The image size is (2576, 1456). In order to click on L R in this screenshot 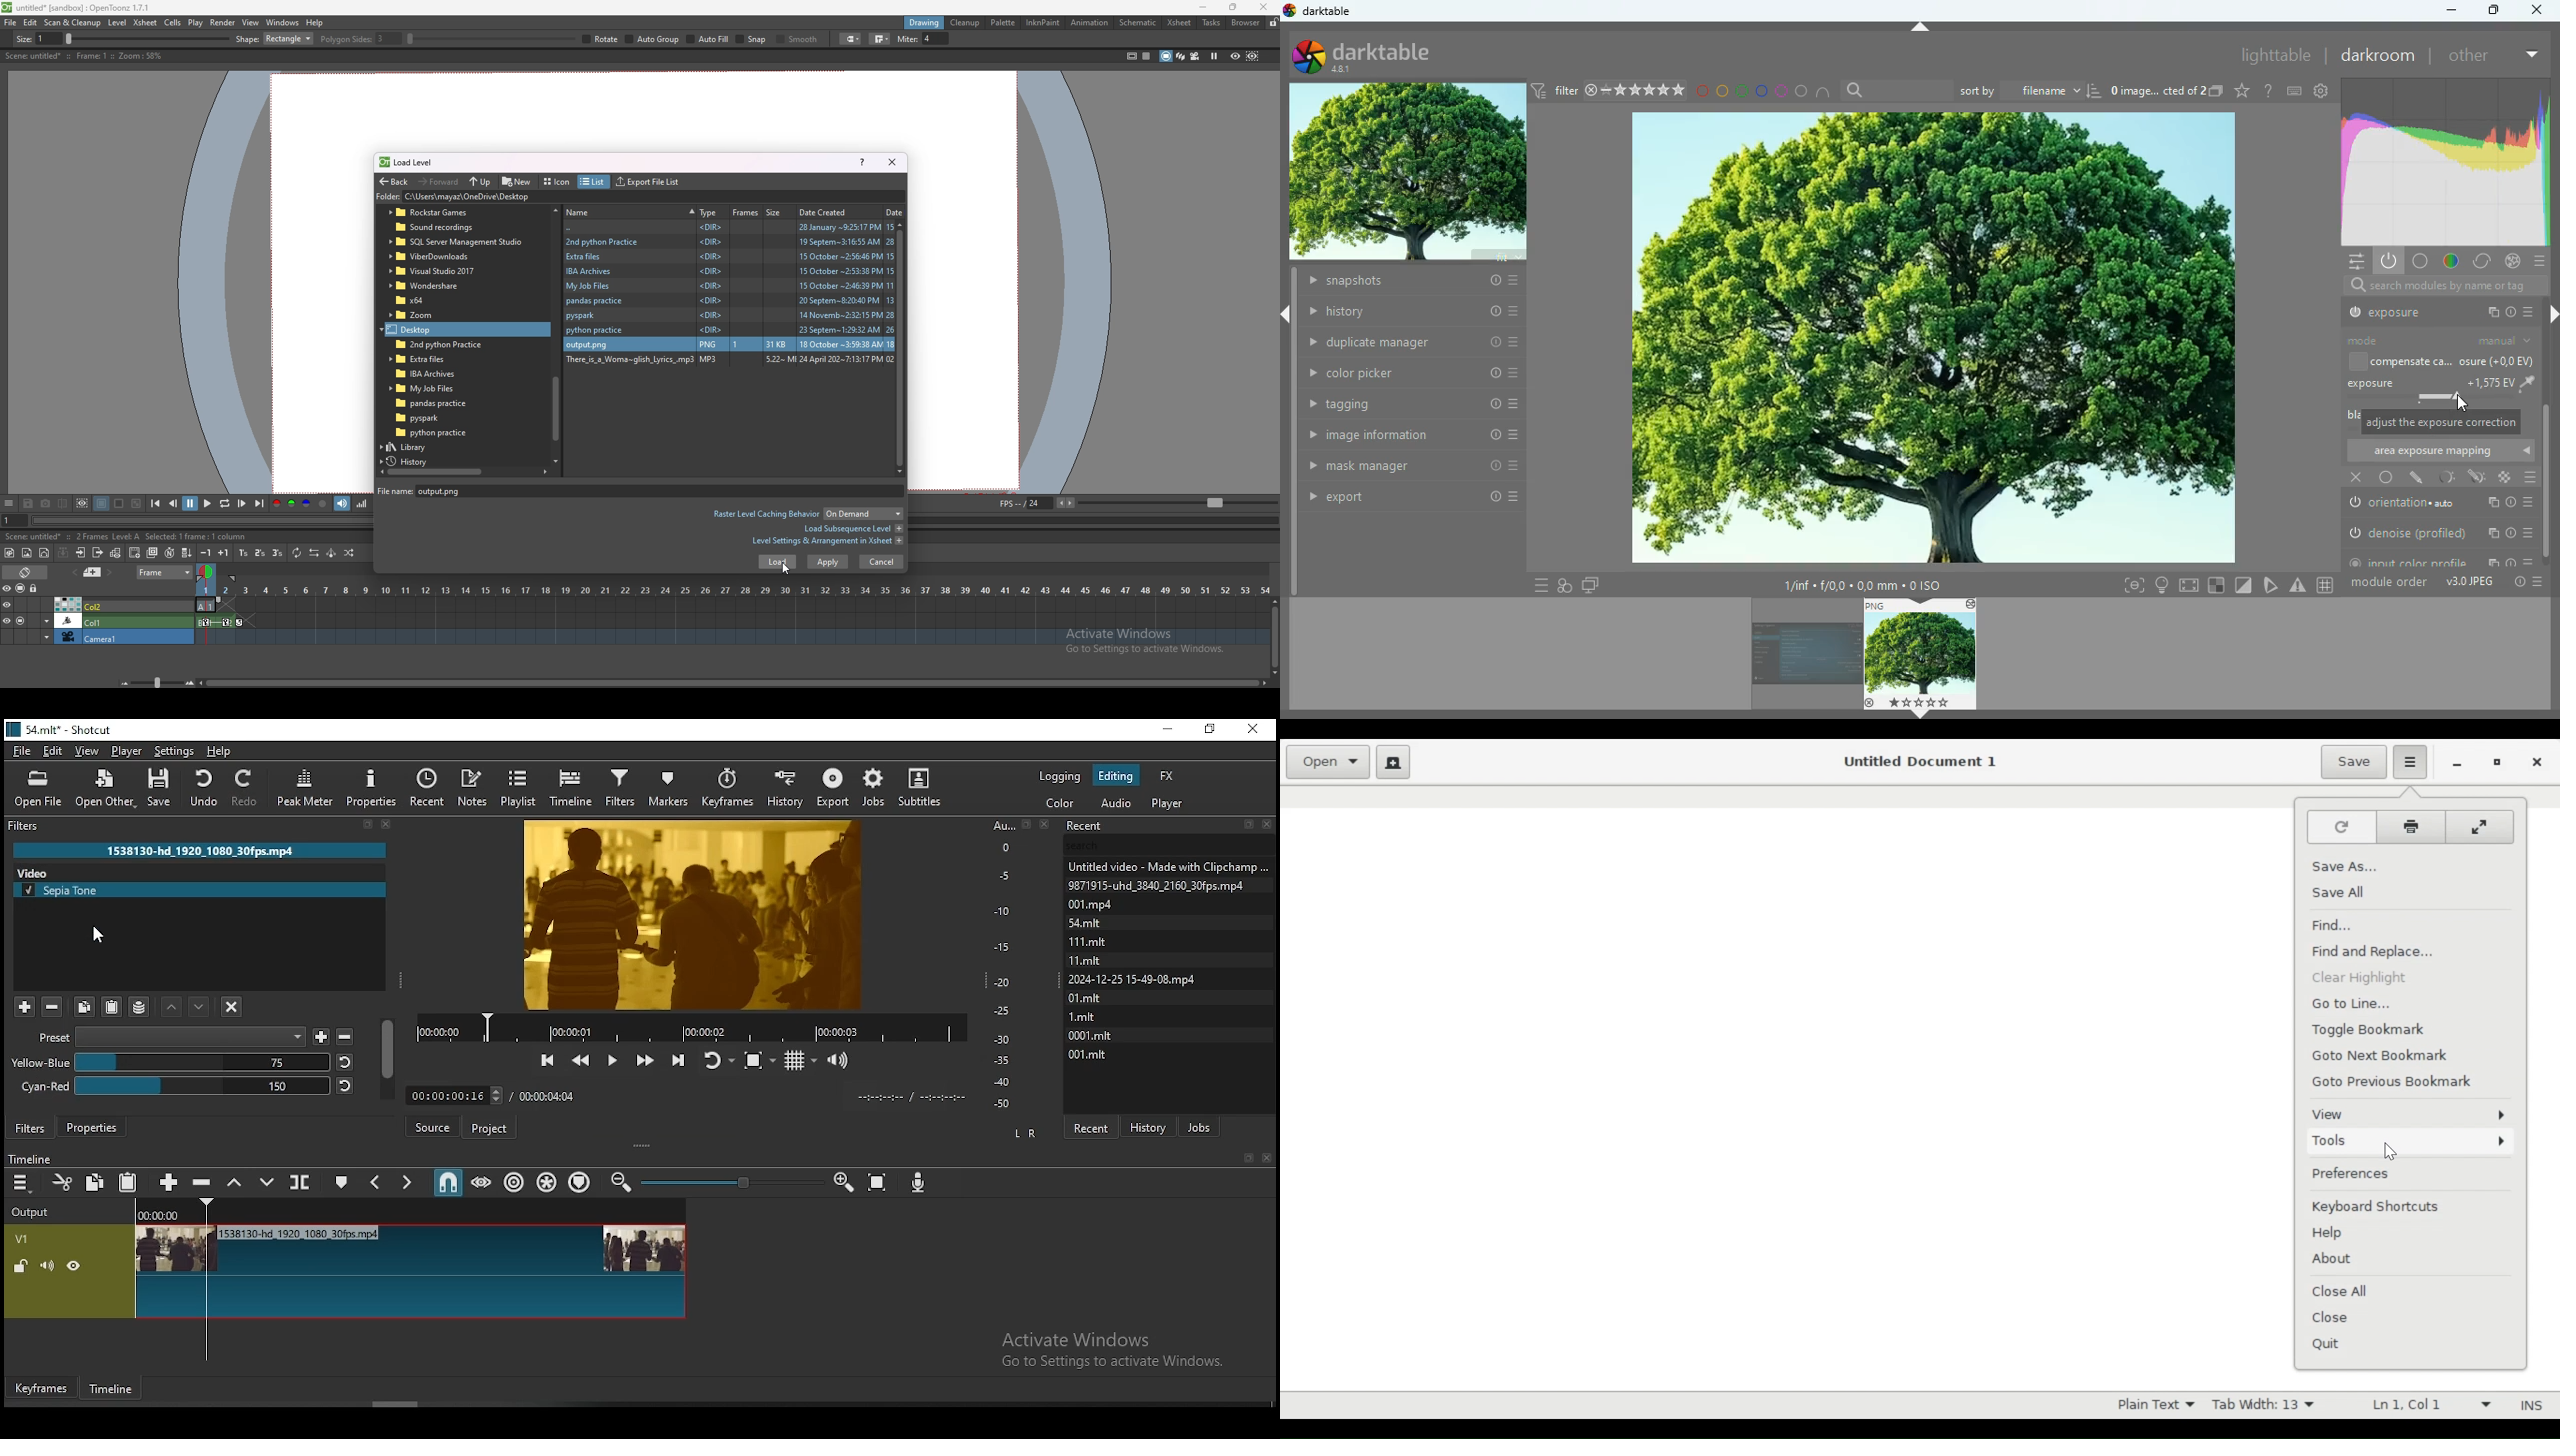, I will do `click(1027, 1133)`.